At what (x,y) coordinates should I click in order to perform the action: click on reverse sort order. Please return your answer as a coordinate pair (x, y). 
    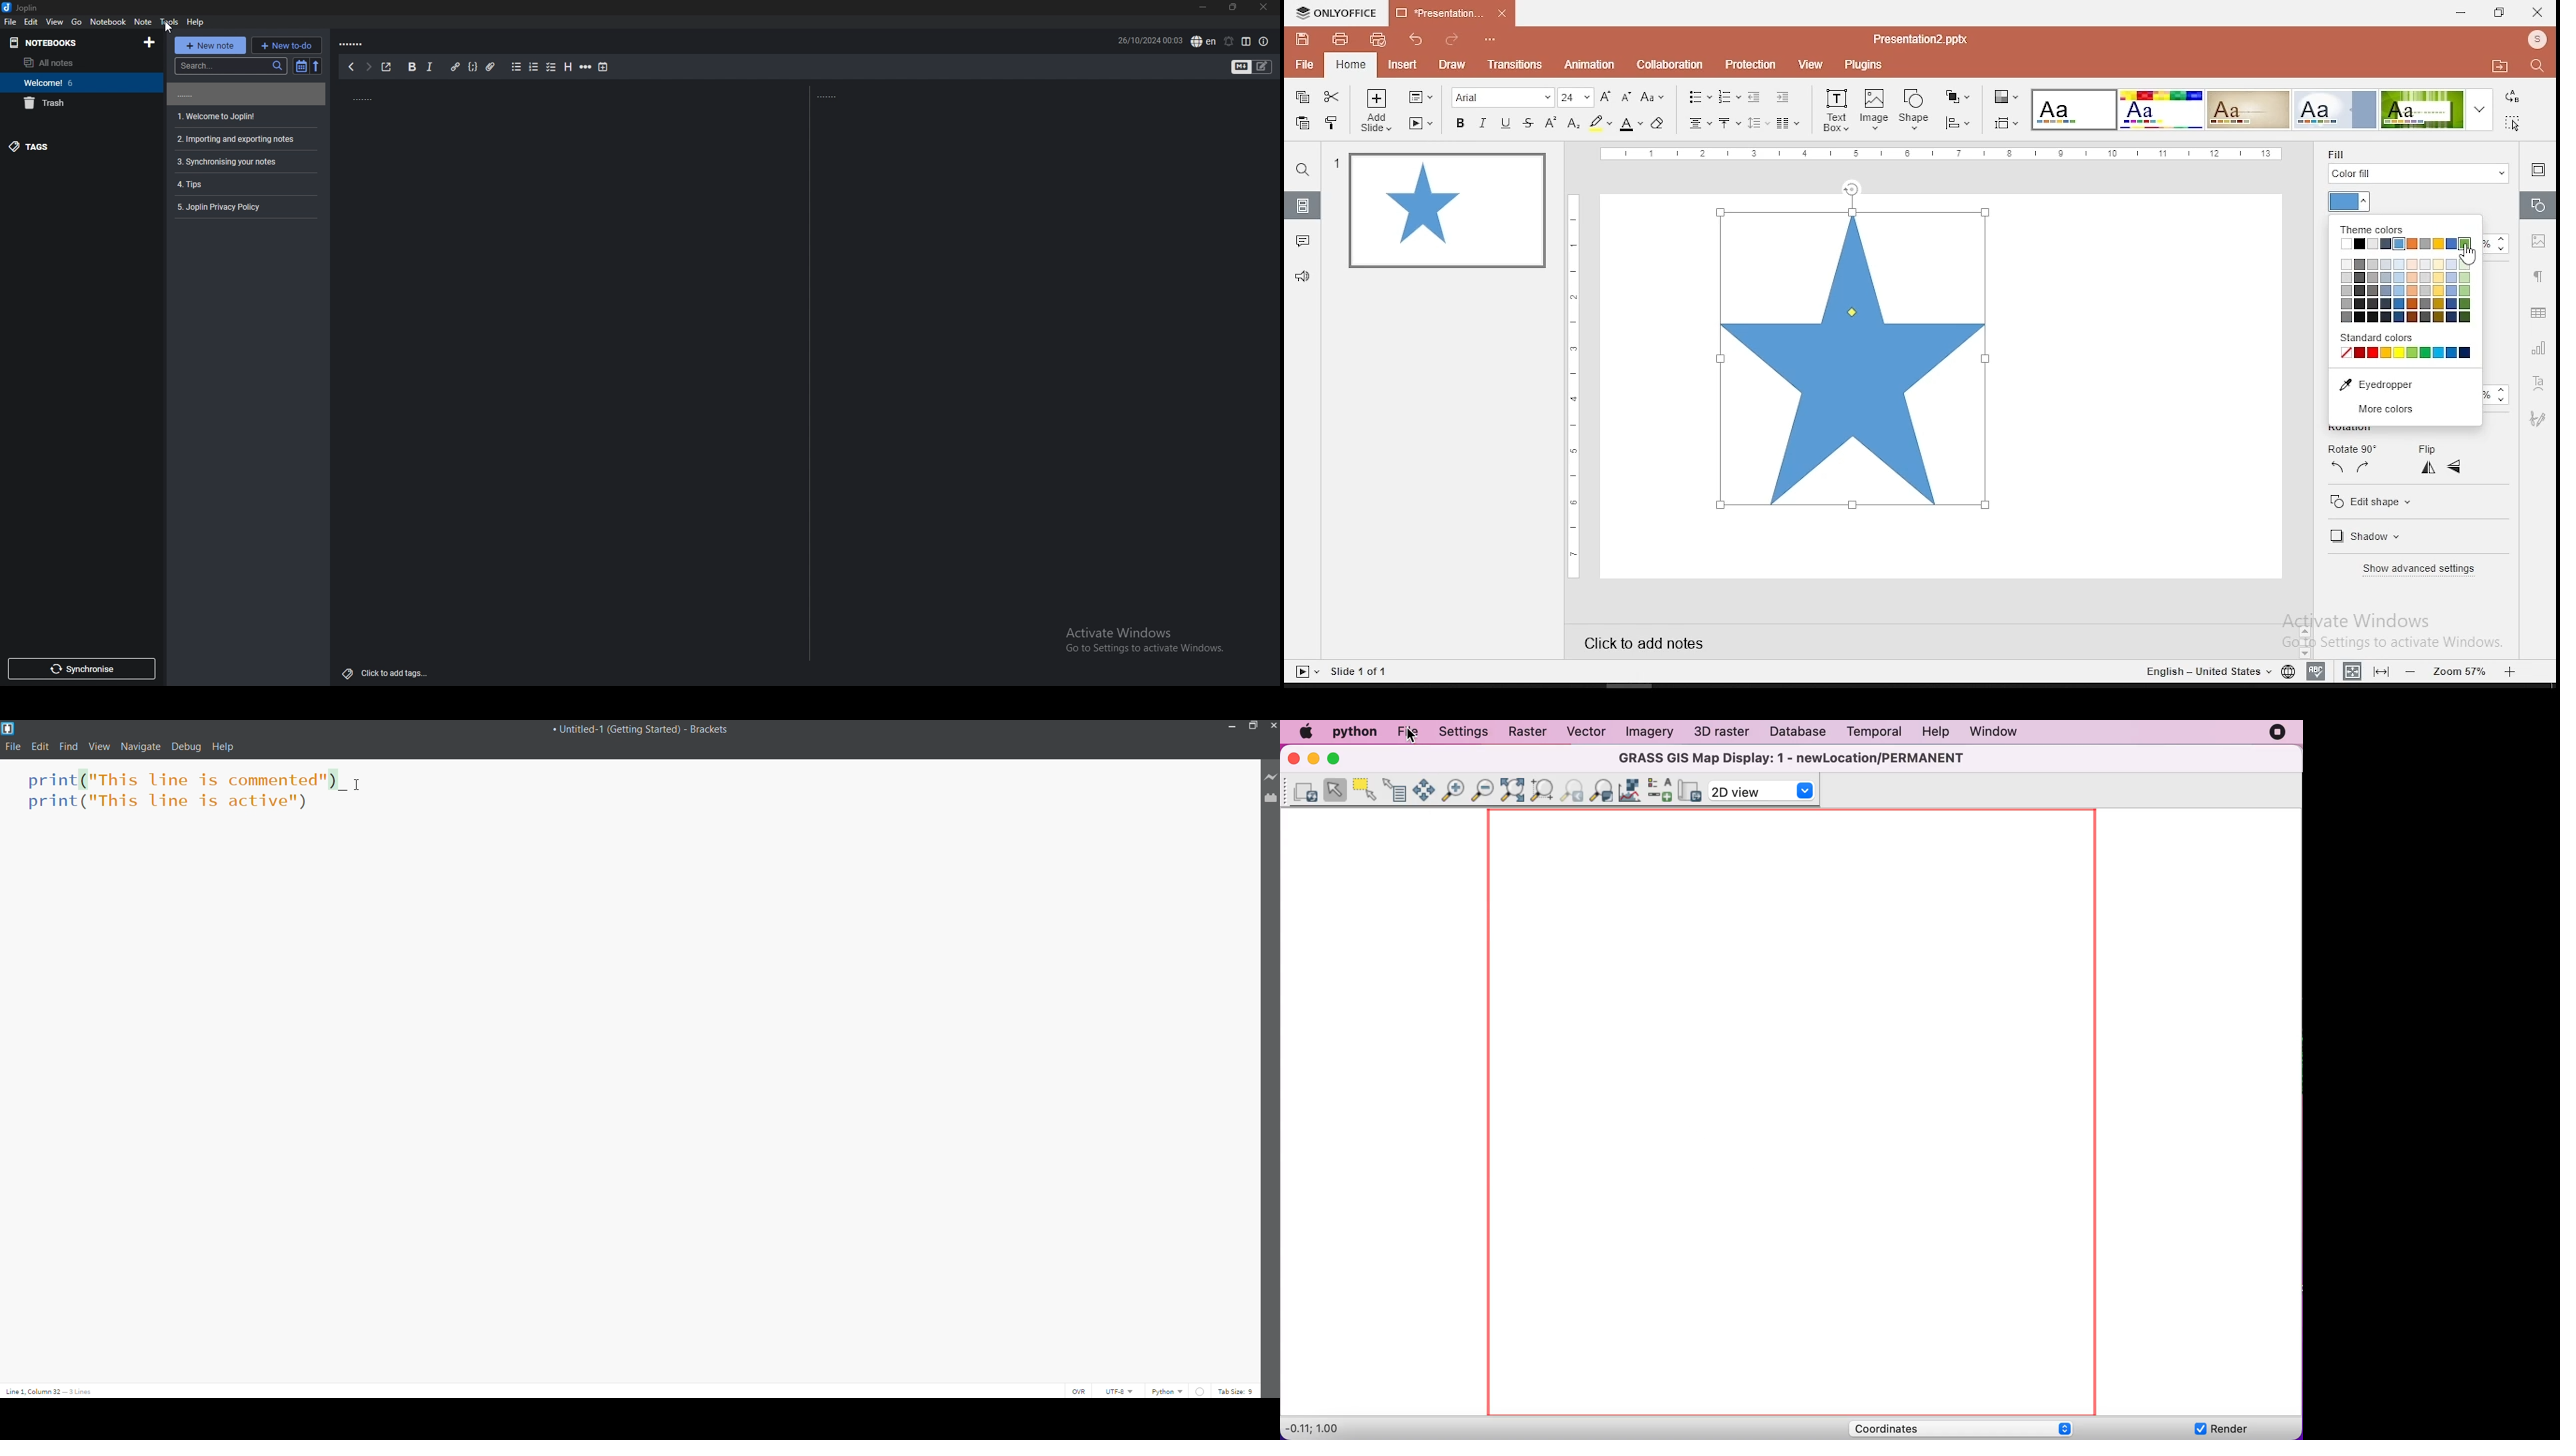
    Looking at the image, I should click on (319, 67).